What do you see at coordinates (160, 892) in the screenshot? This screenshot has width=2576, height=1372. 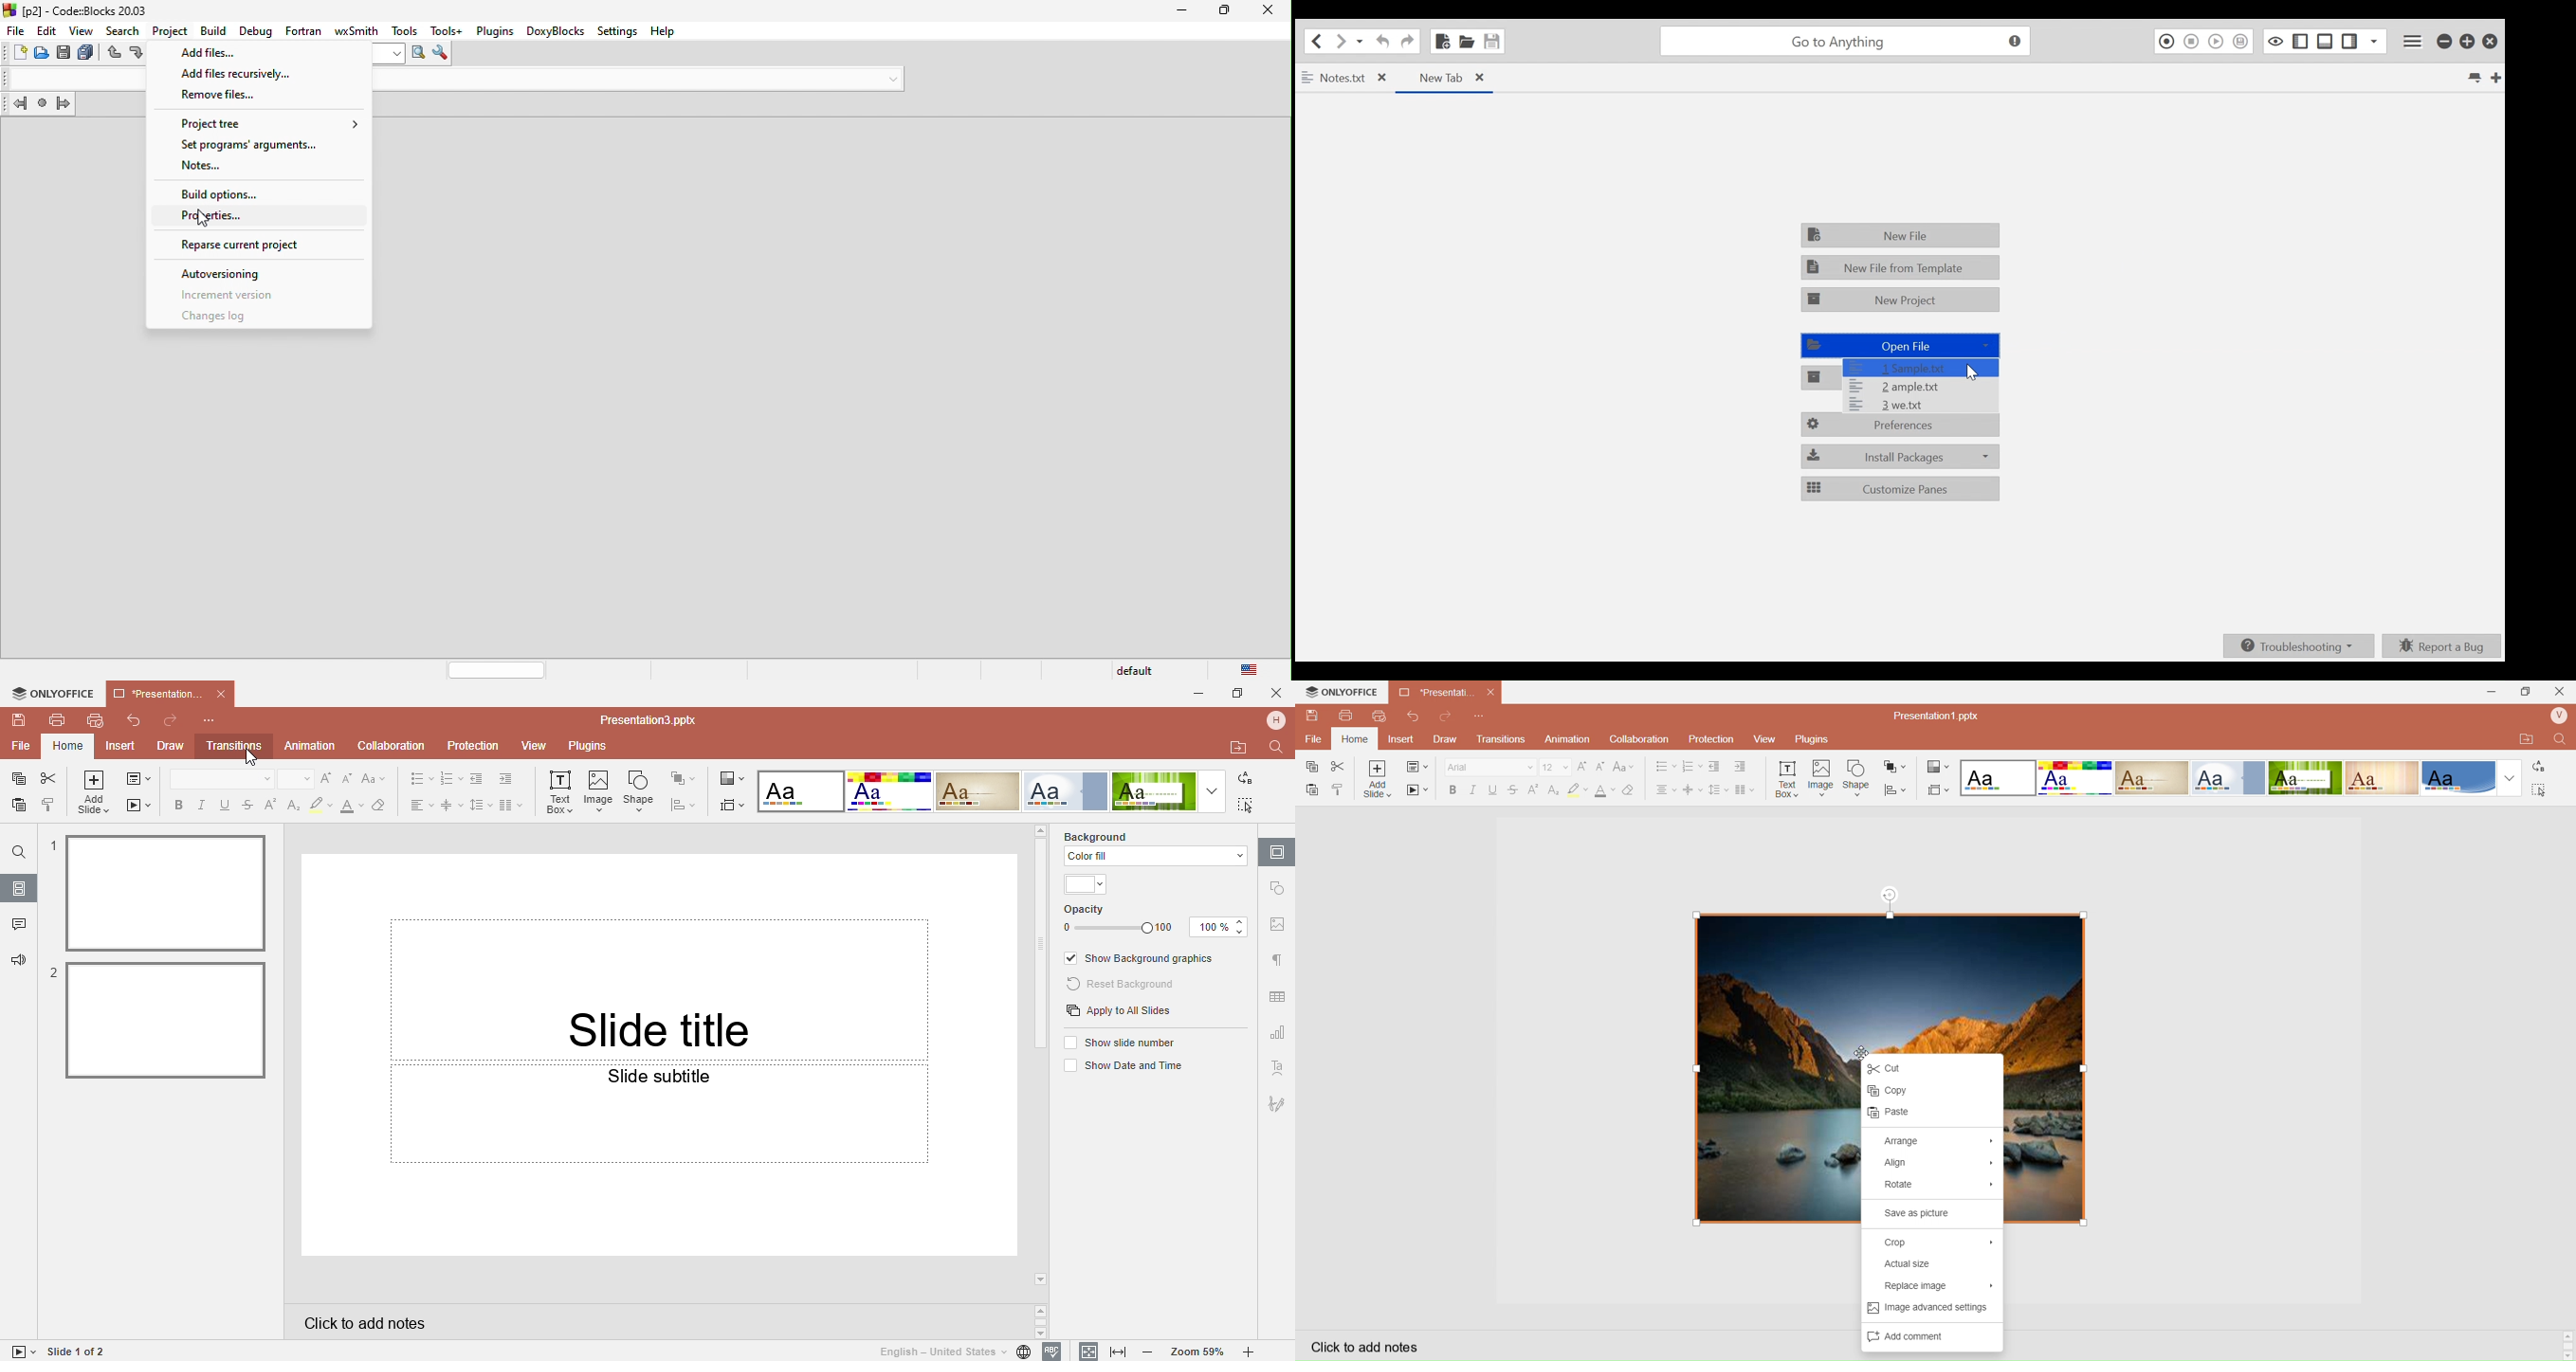 I see `Selected file 1` at bounding box center [160, 892].